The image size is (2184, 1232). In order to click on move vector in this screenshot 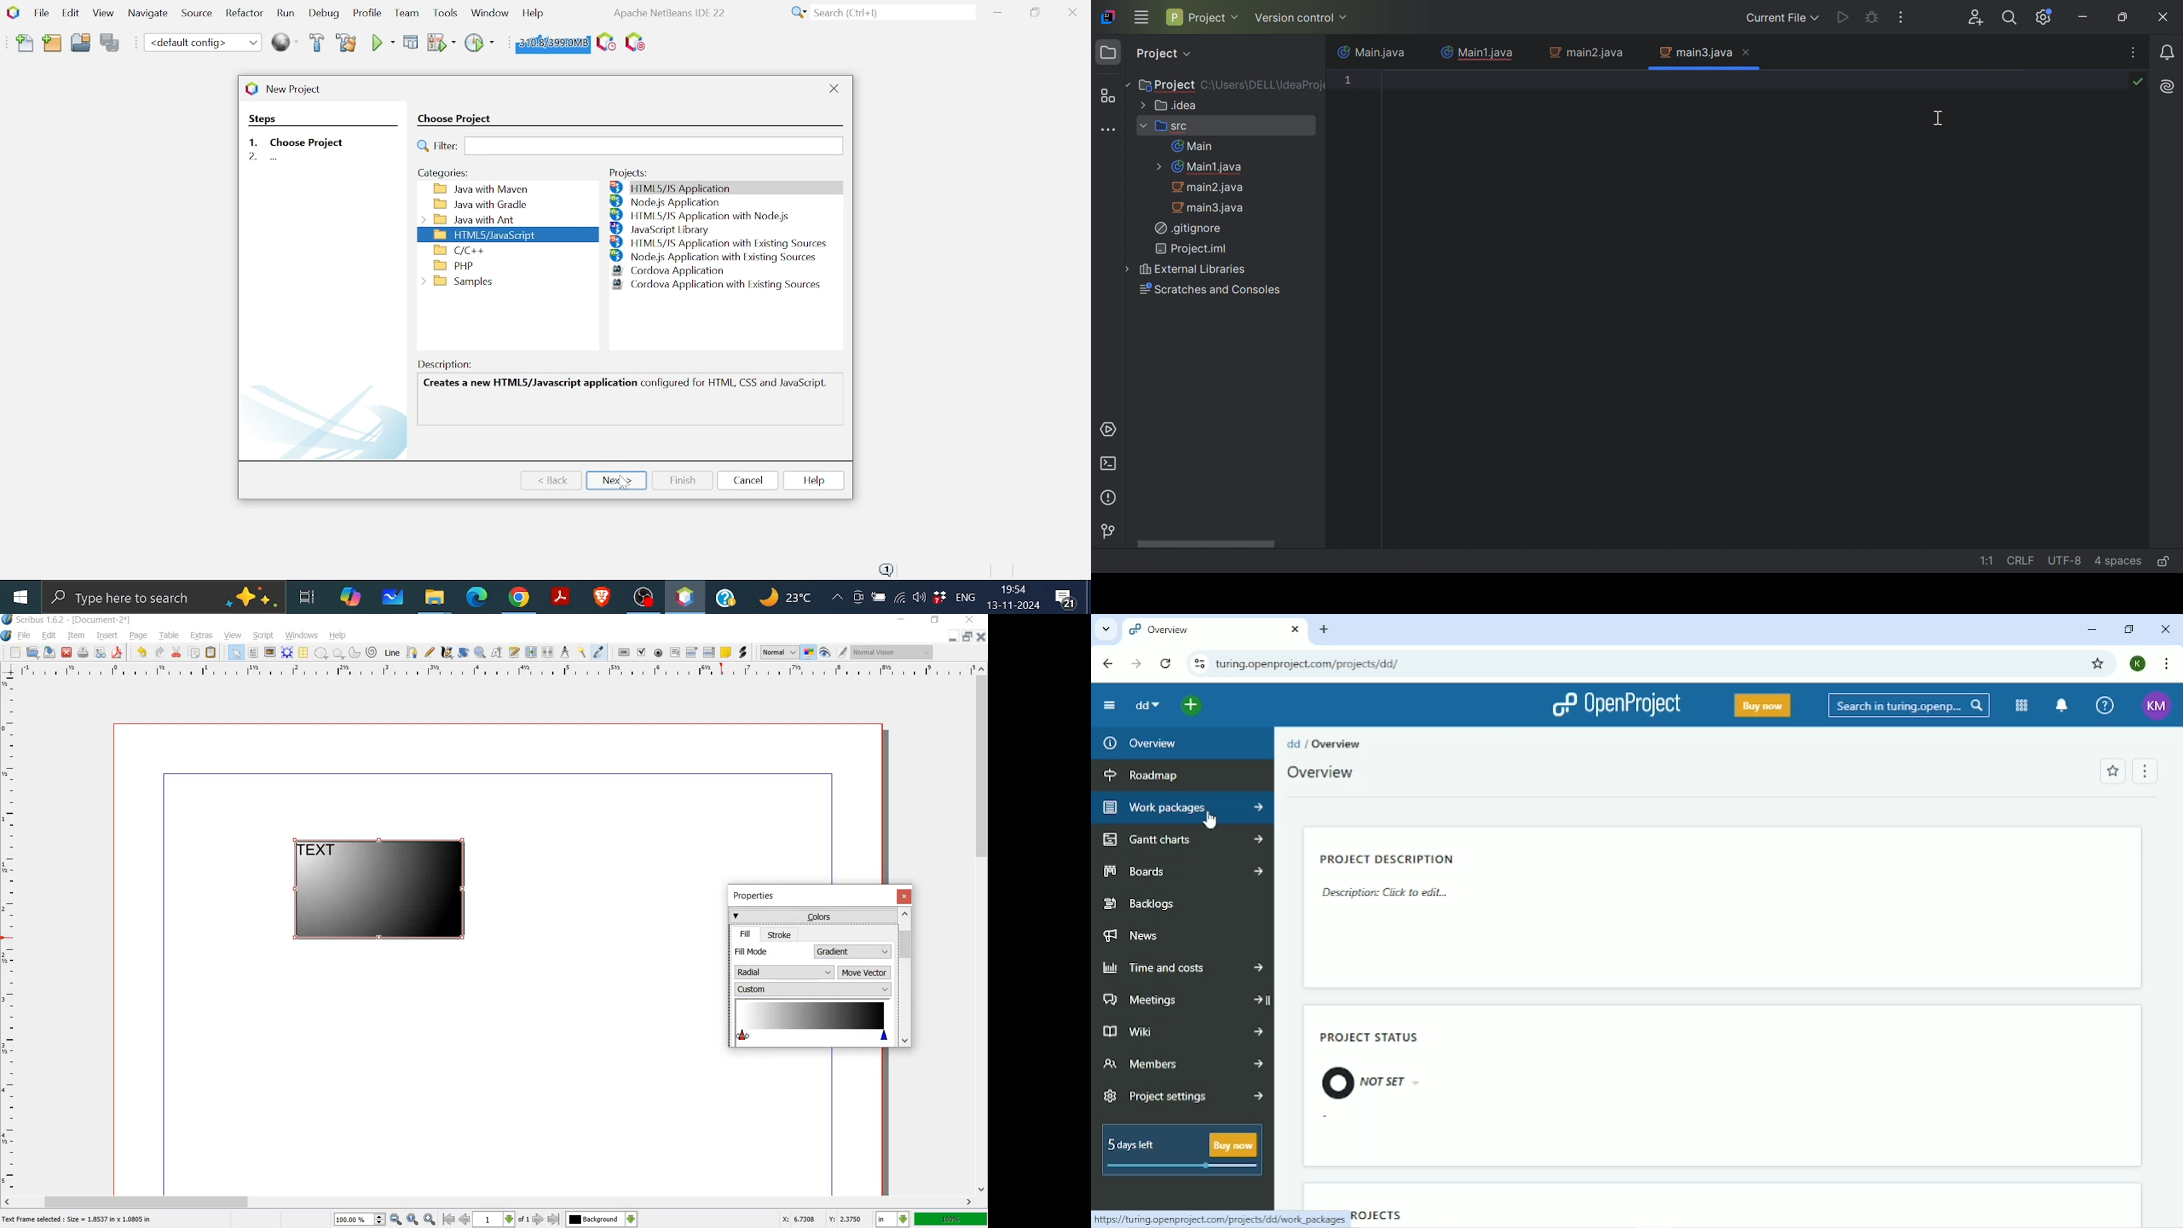, I will do `click(865, 973)`.